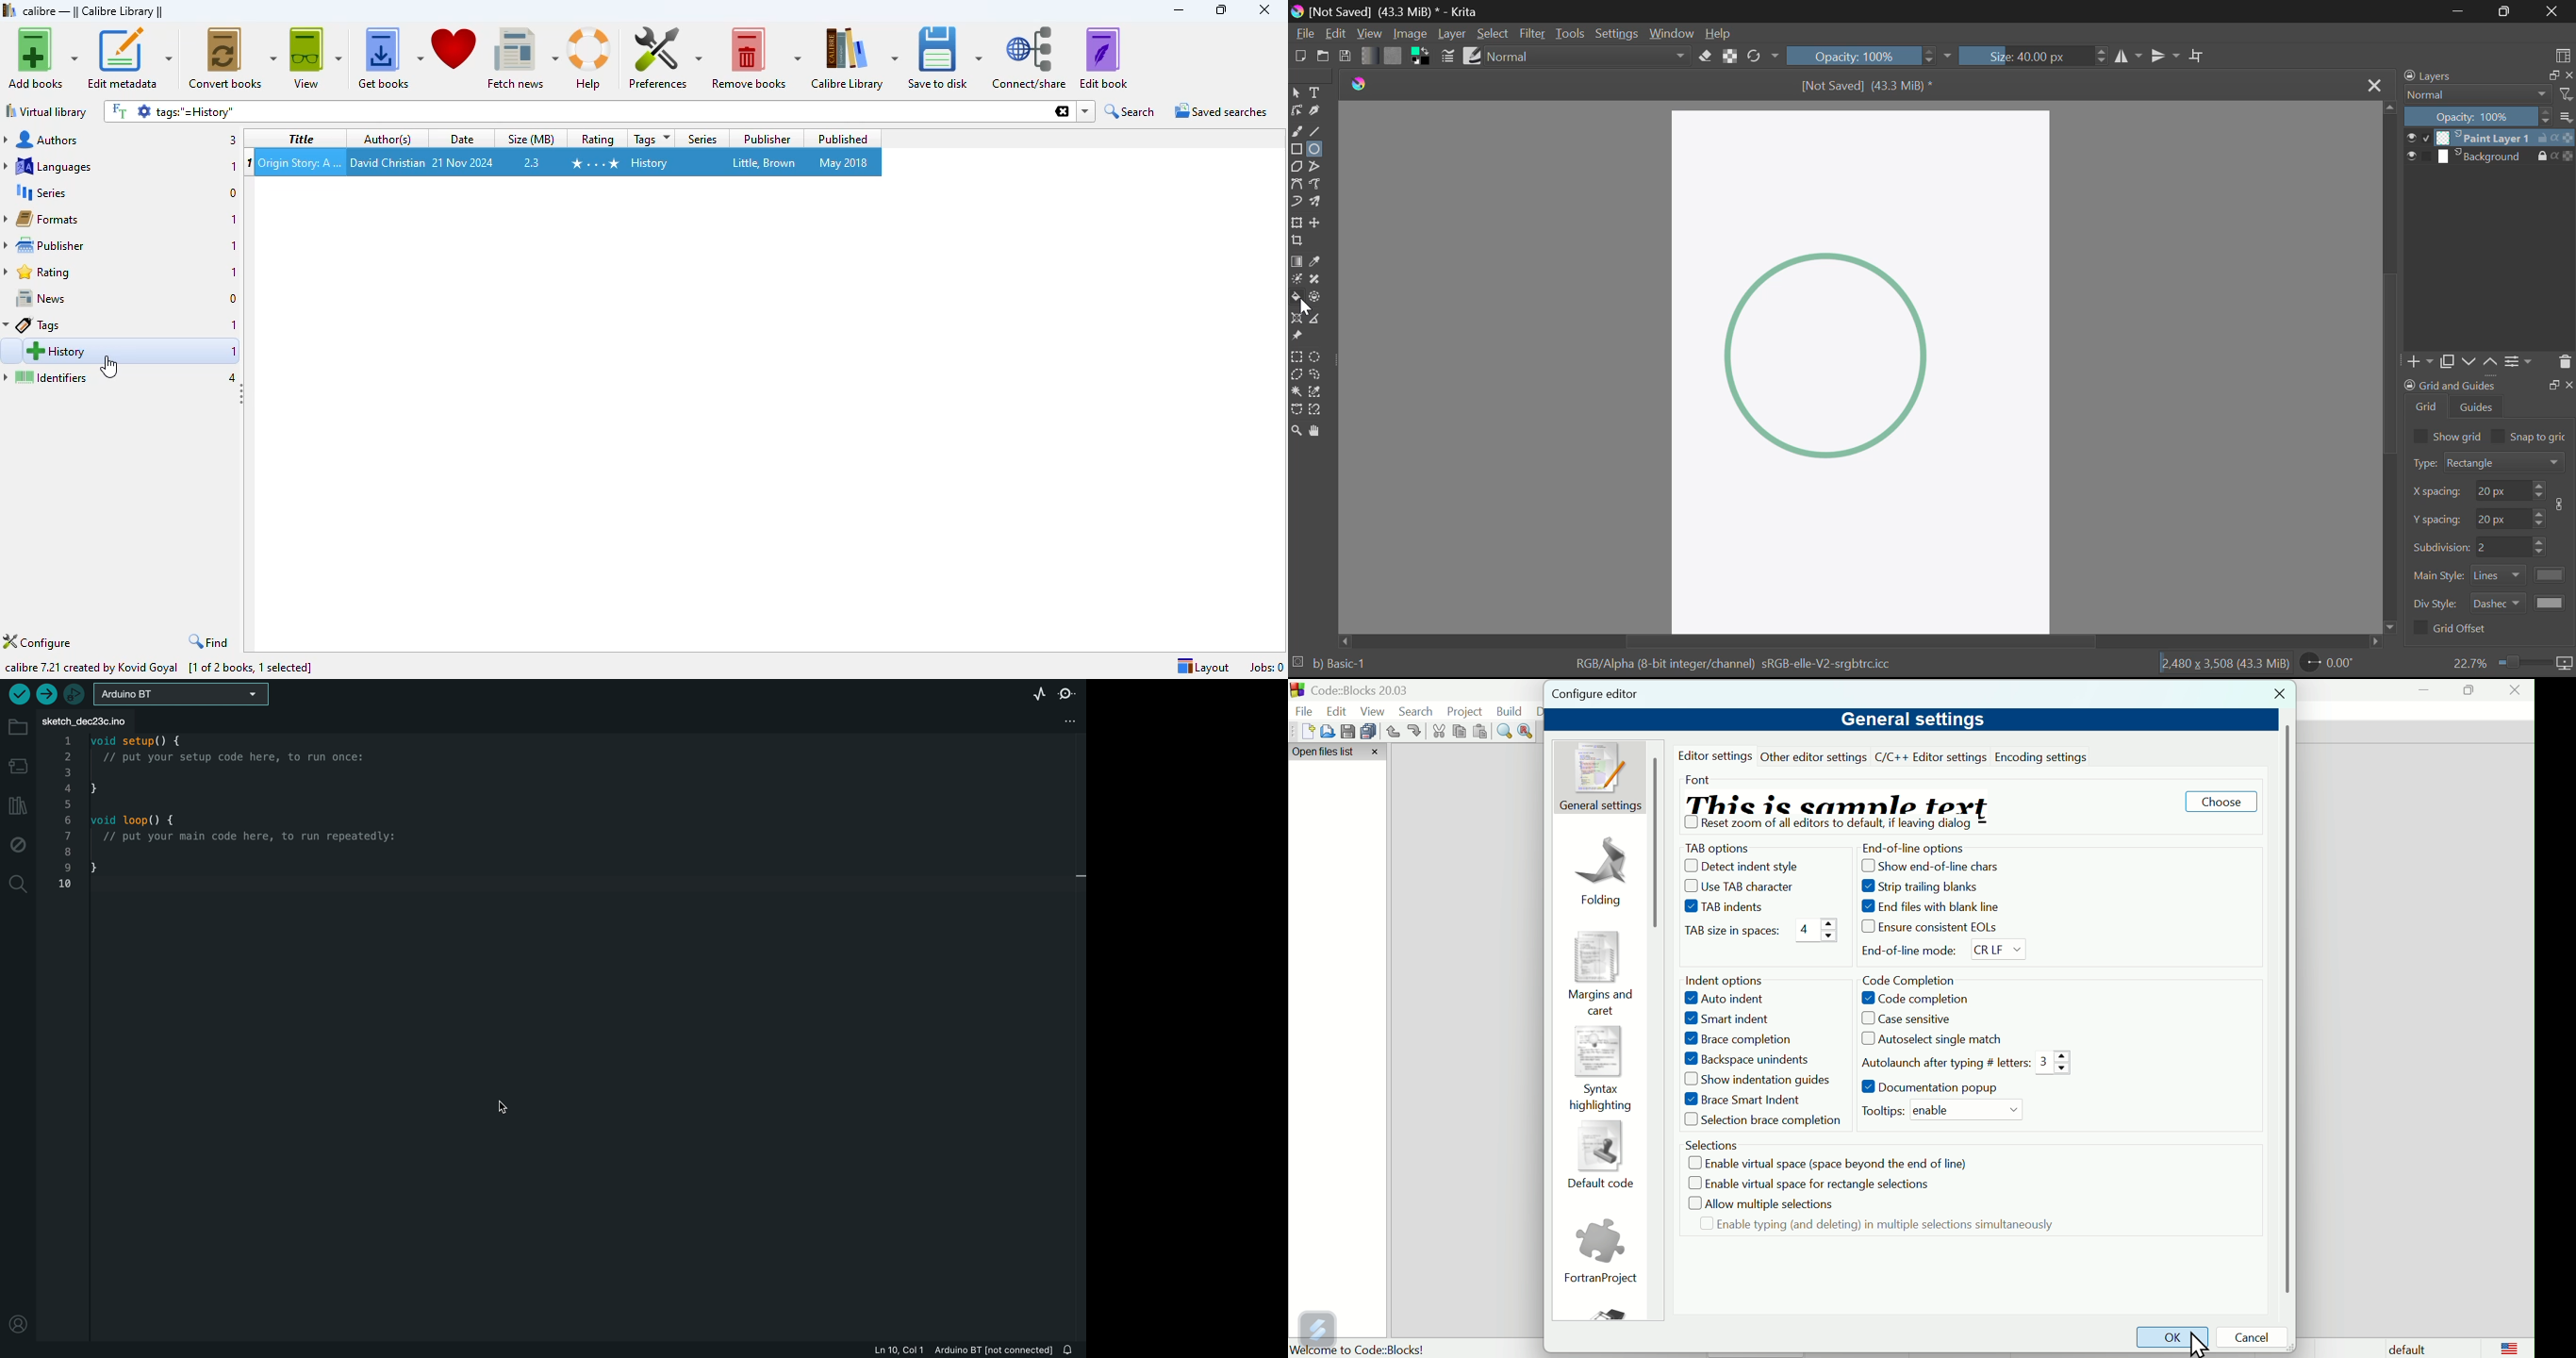 Image resolution: width=2576 pixels, height=1372 pixels. Describe the element at coordinates (1911, 720) in the screenshot. I see `General Settings` at that location.